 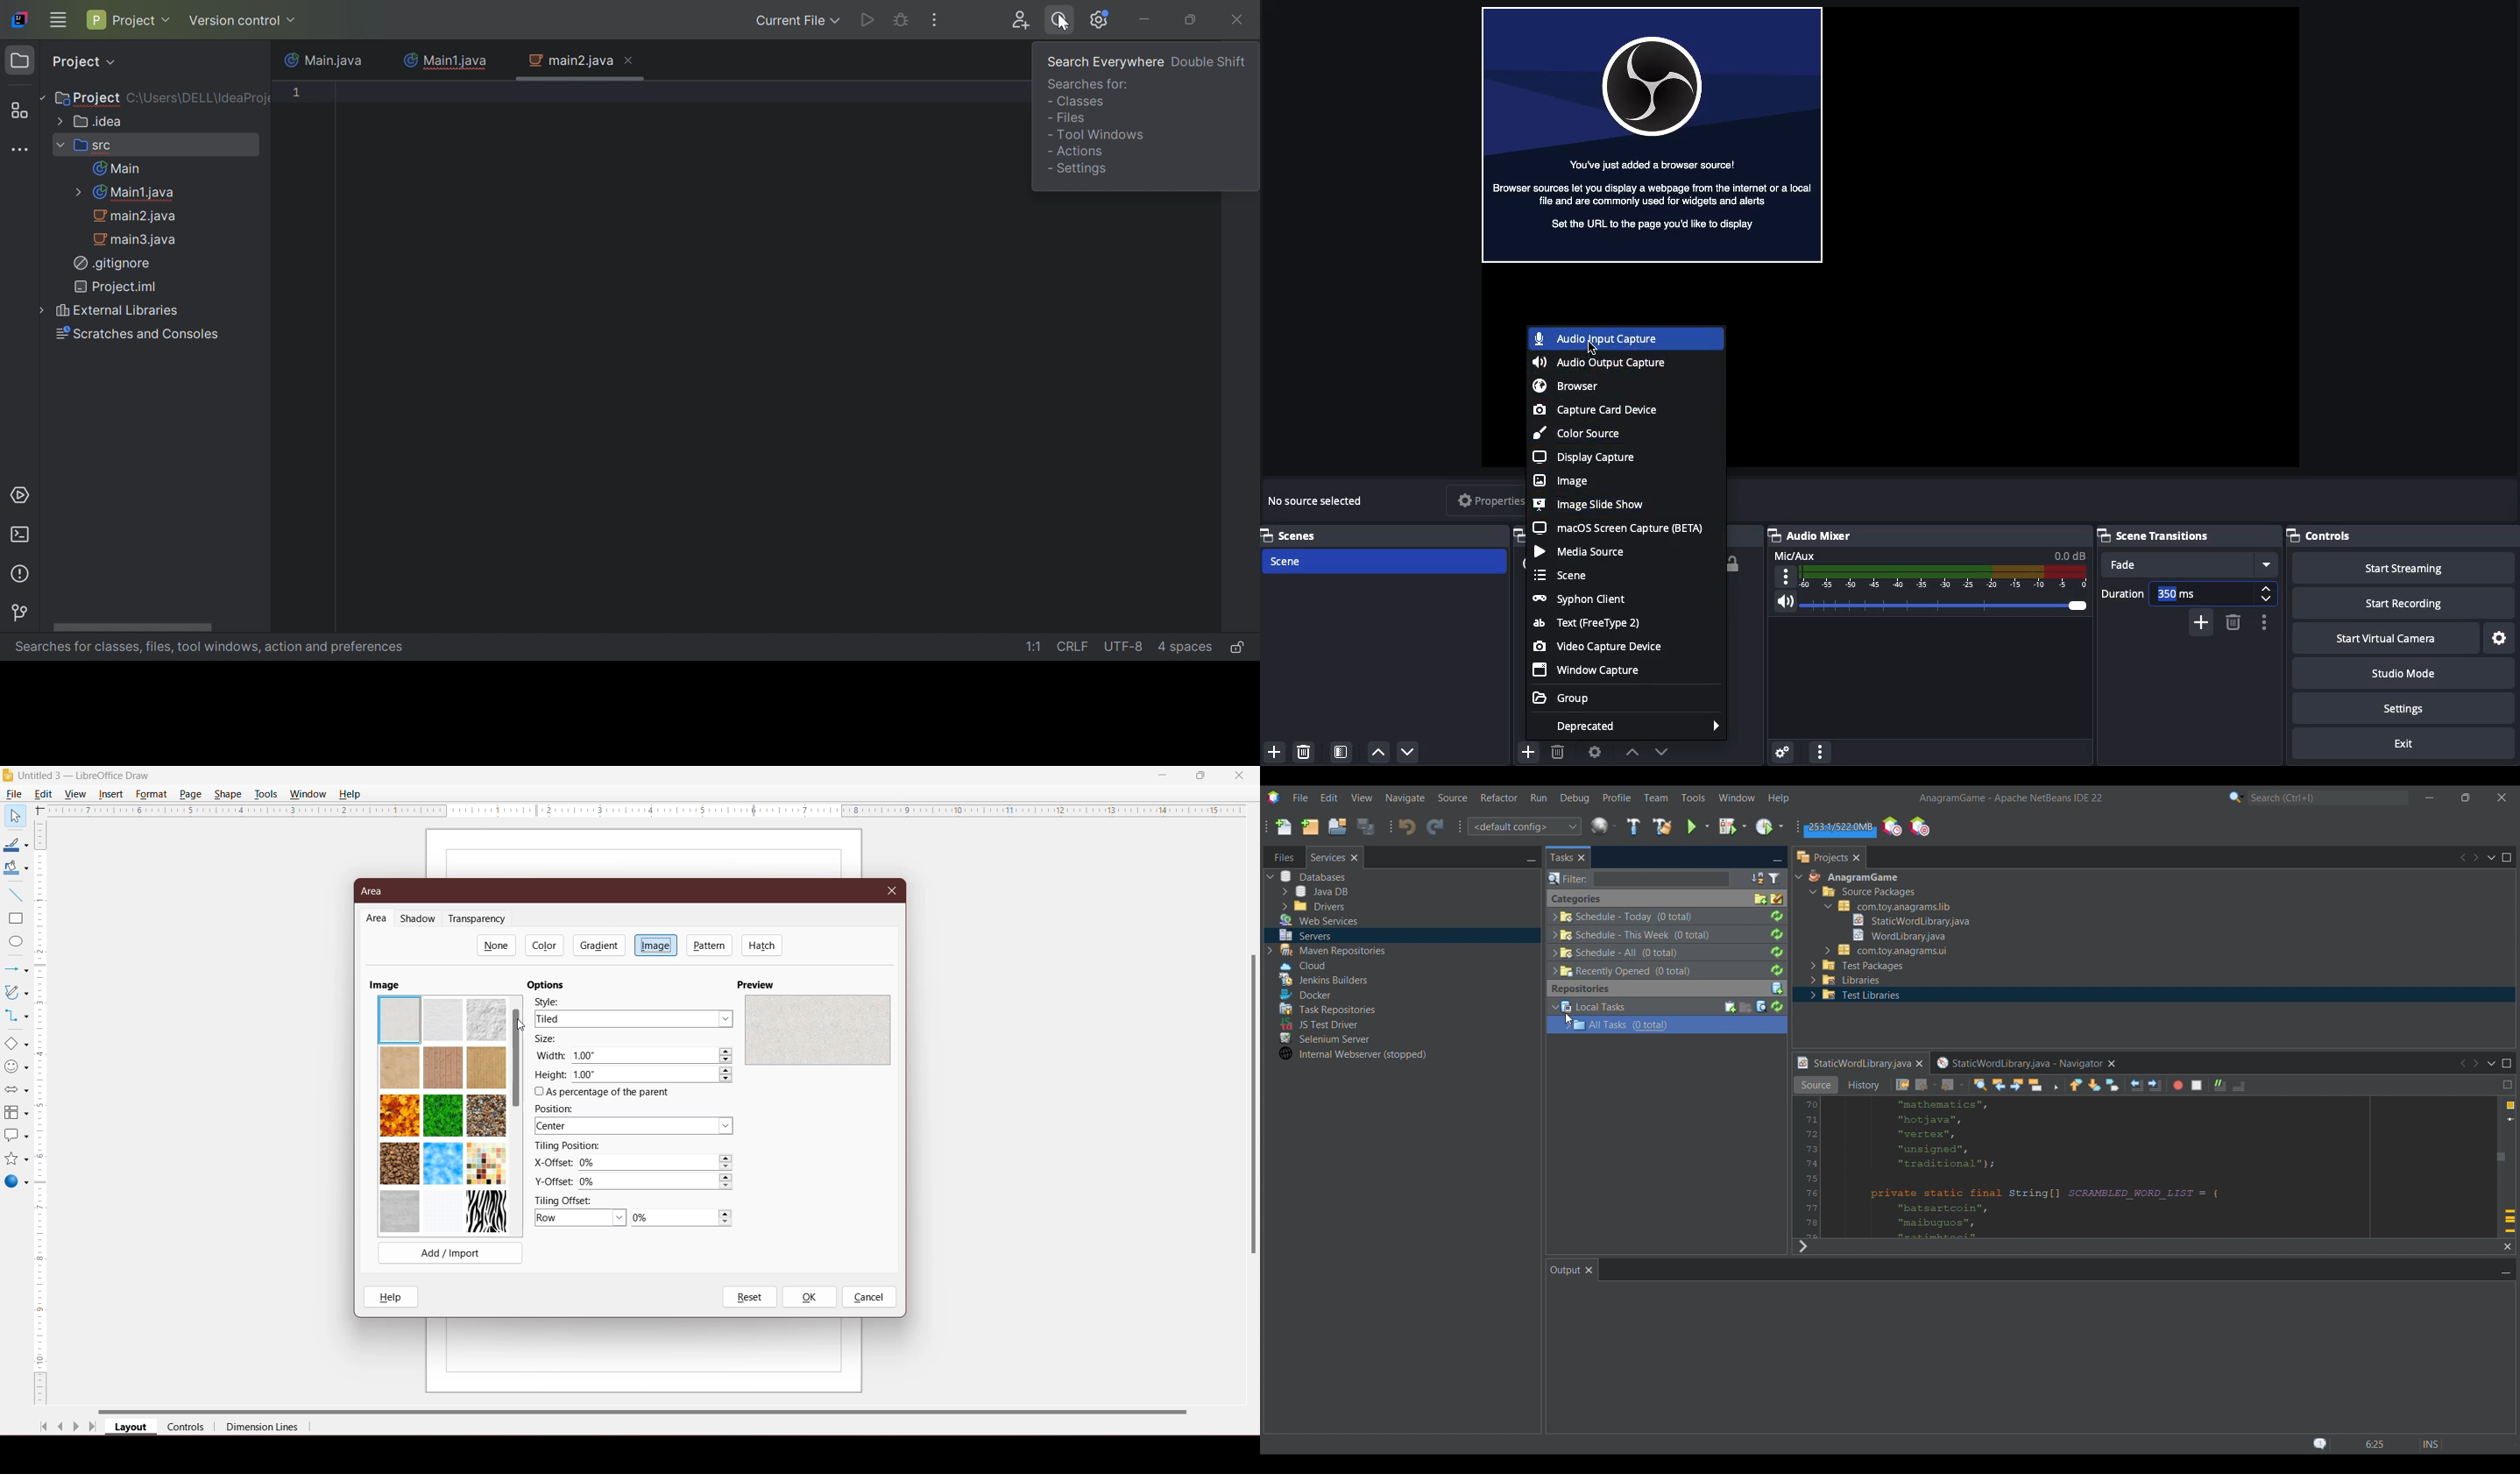 I want to click on Settings, so click(x=1780, y=751).